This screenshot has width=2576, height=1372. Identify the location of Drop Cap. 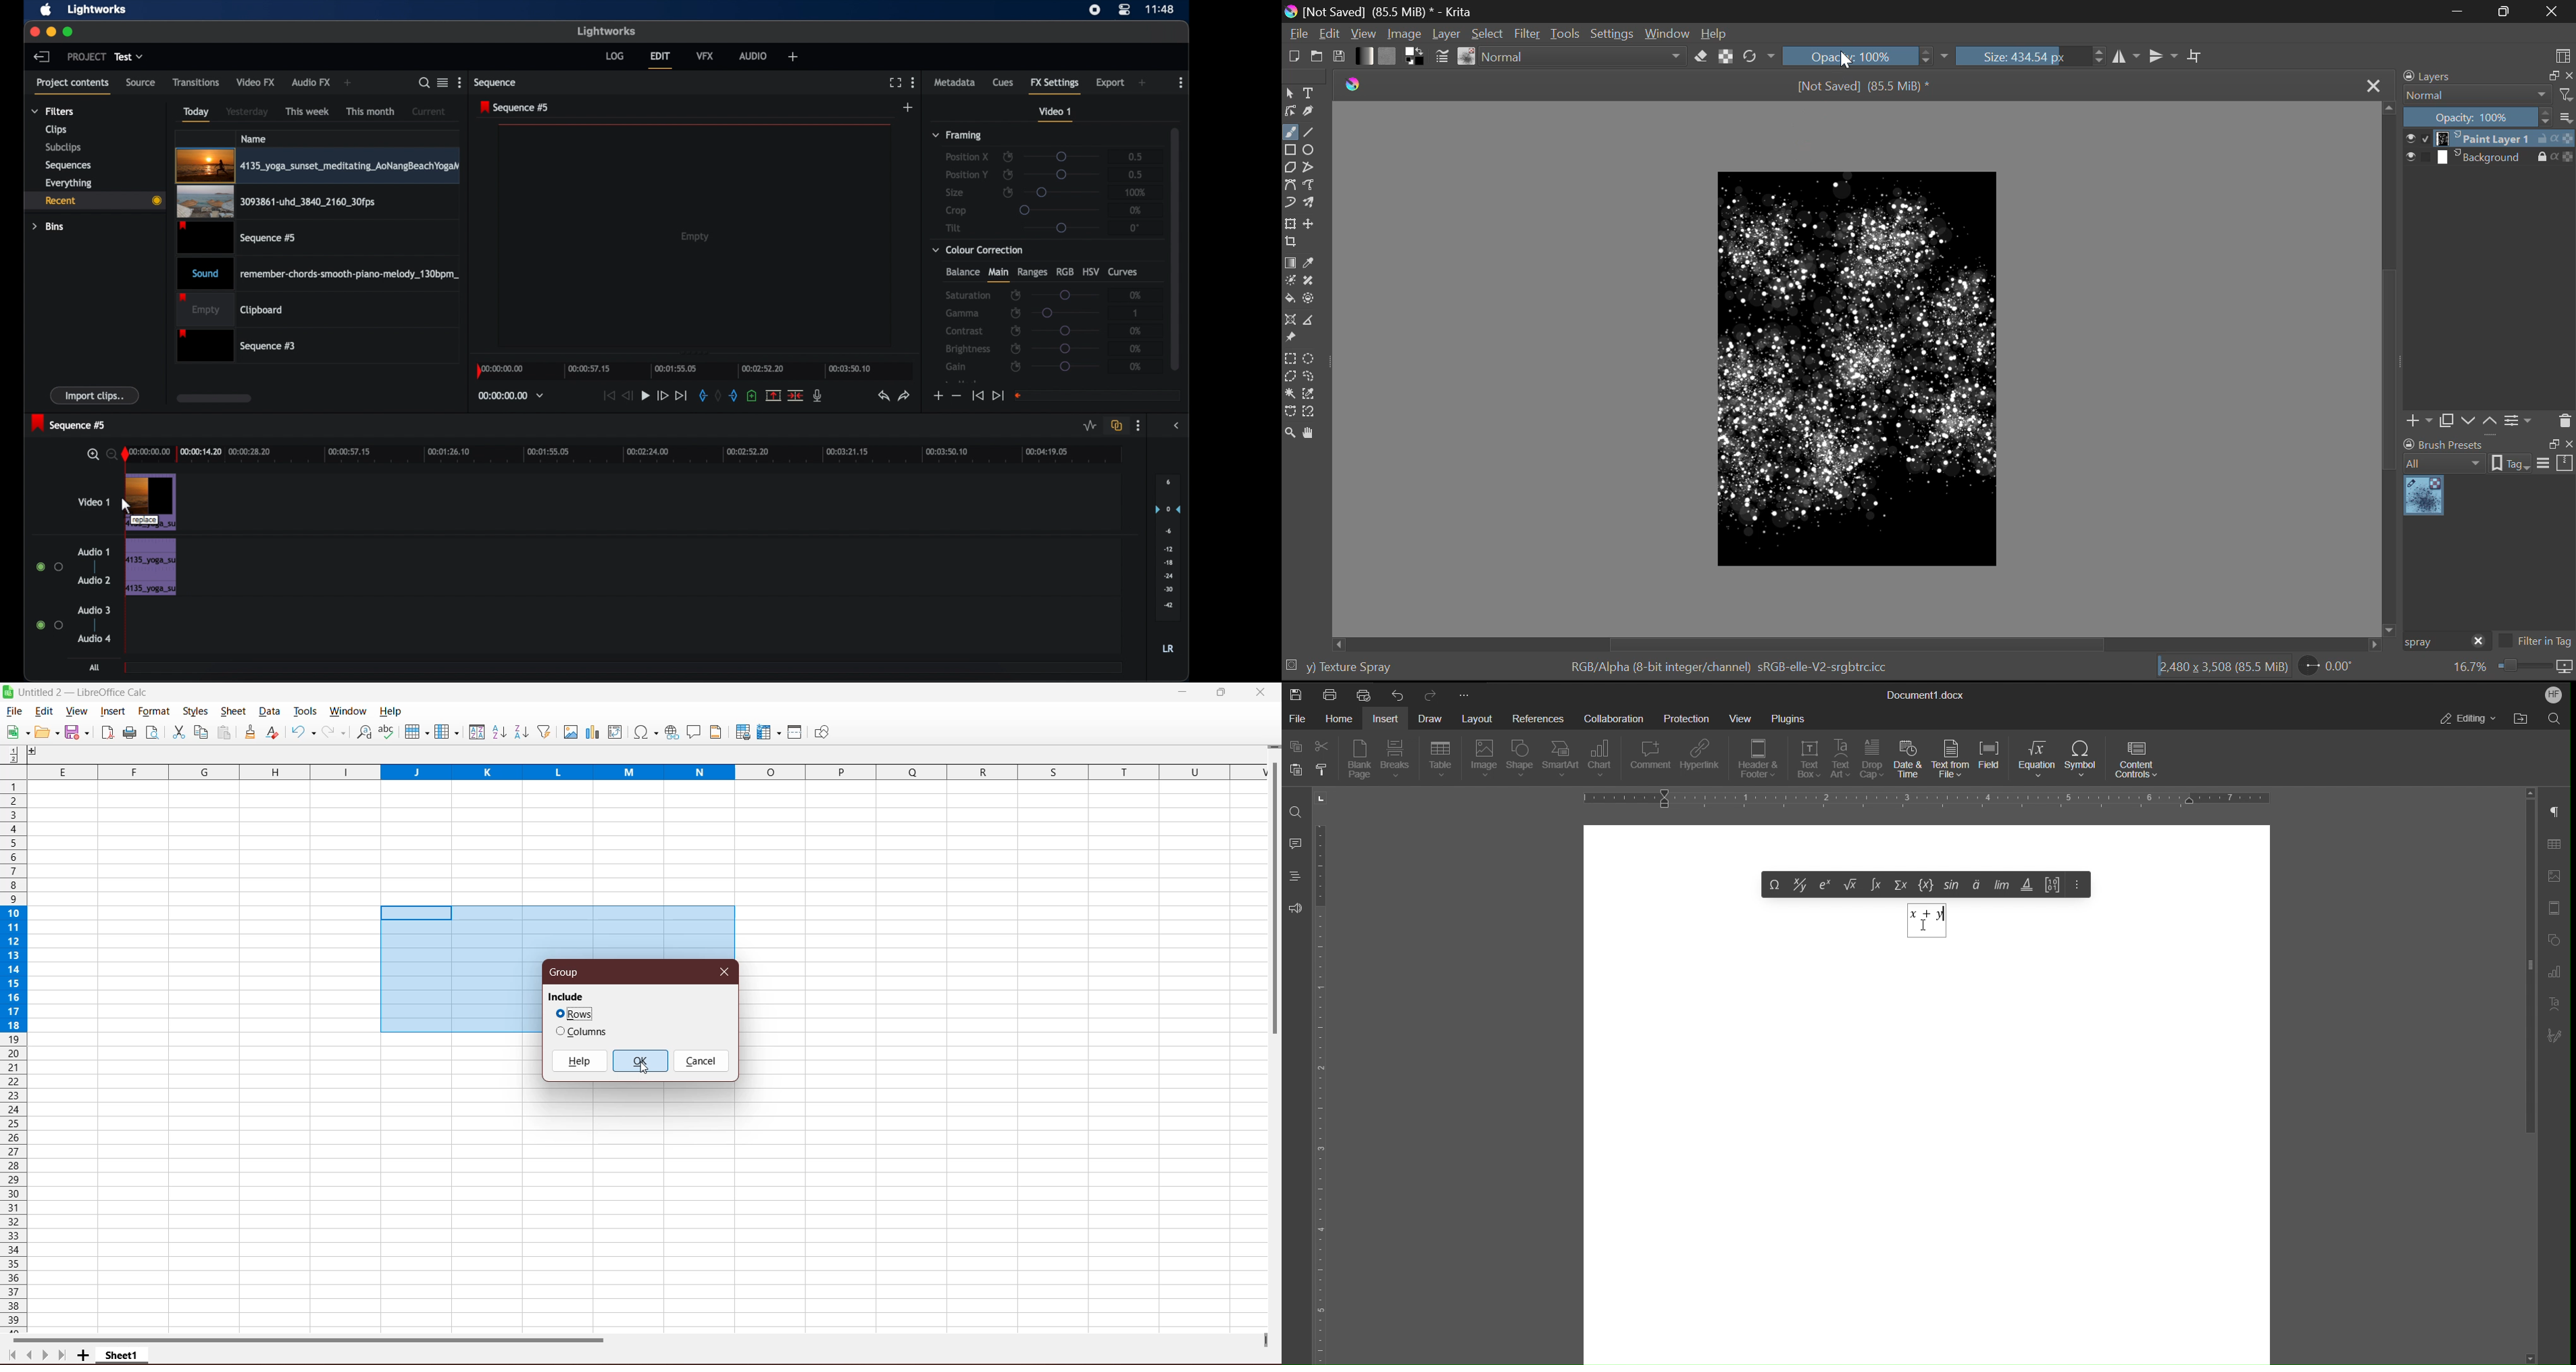
(1874, 761).